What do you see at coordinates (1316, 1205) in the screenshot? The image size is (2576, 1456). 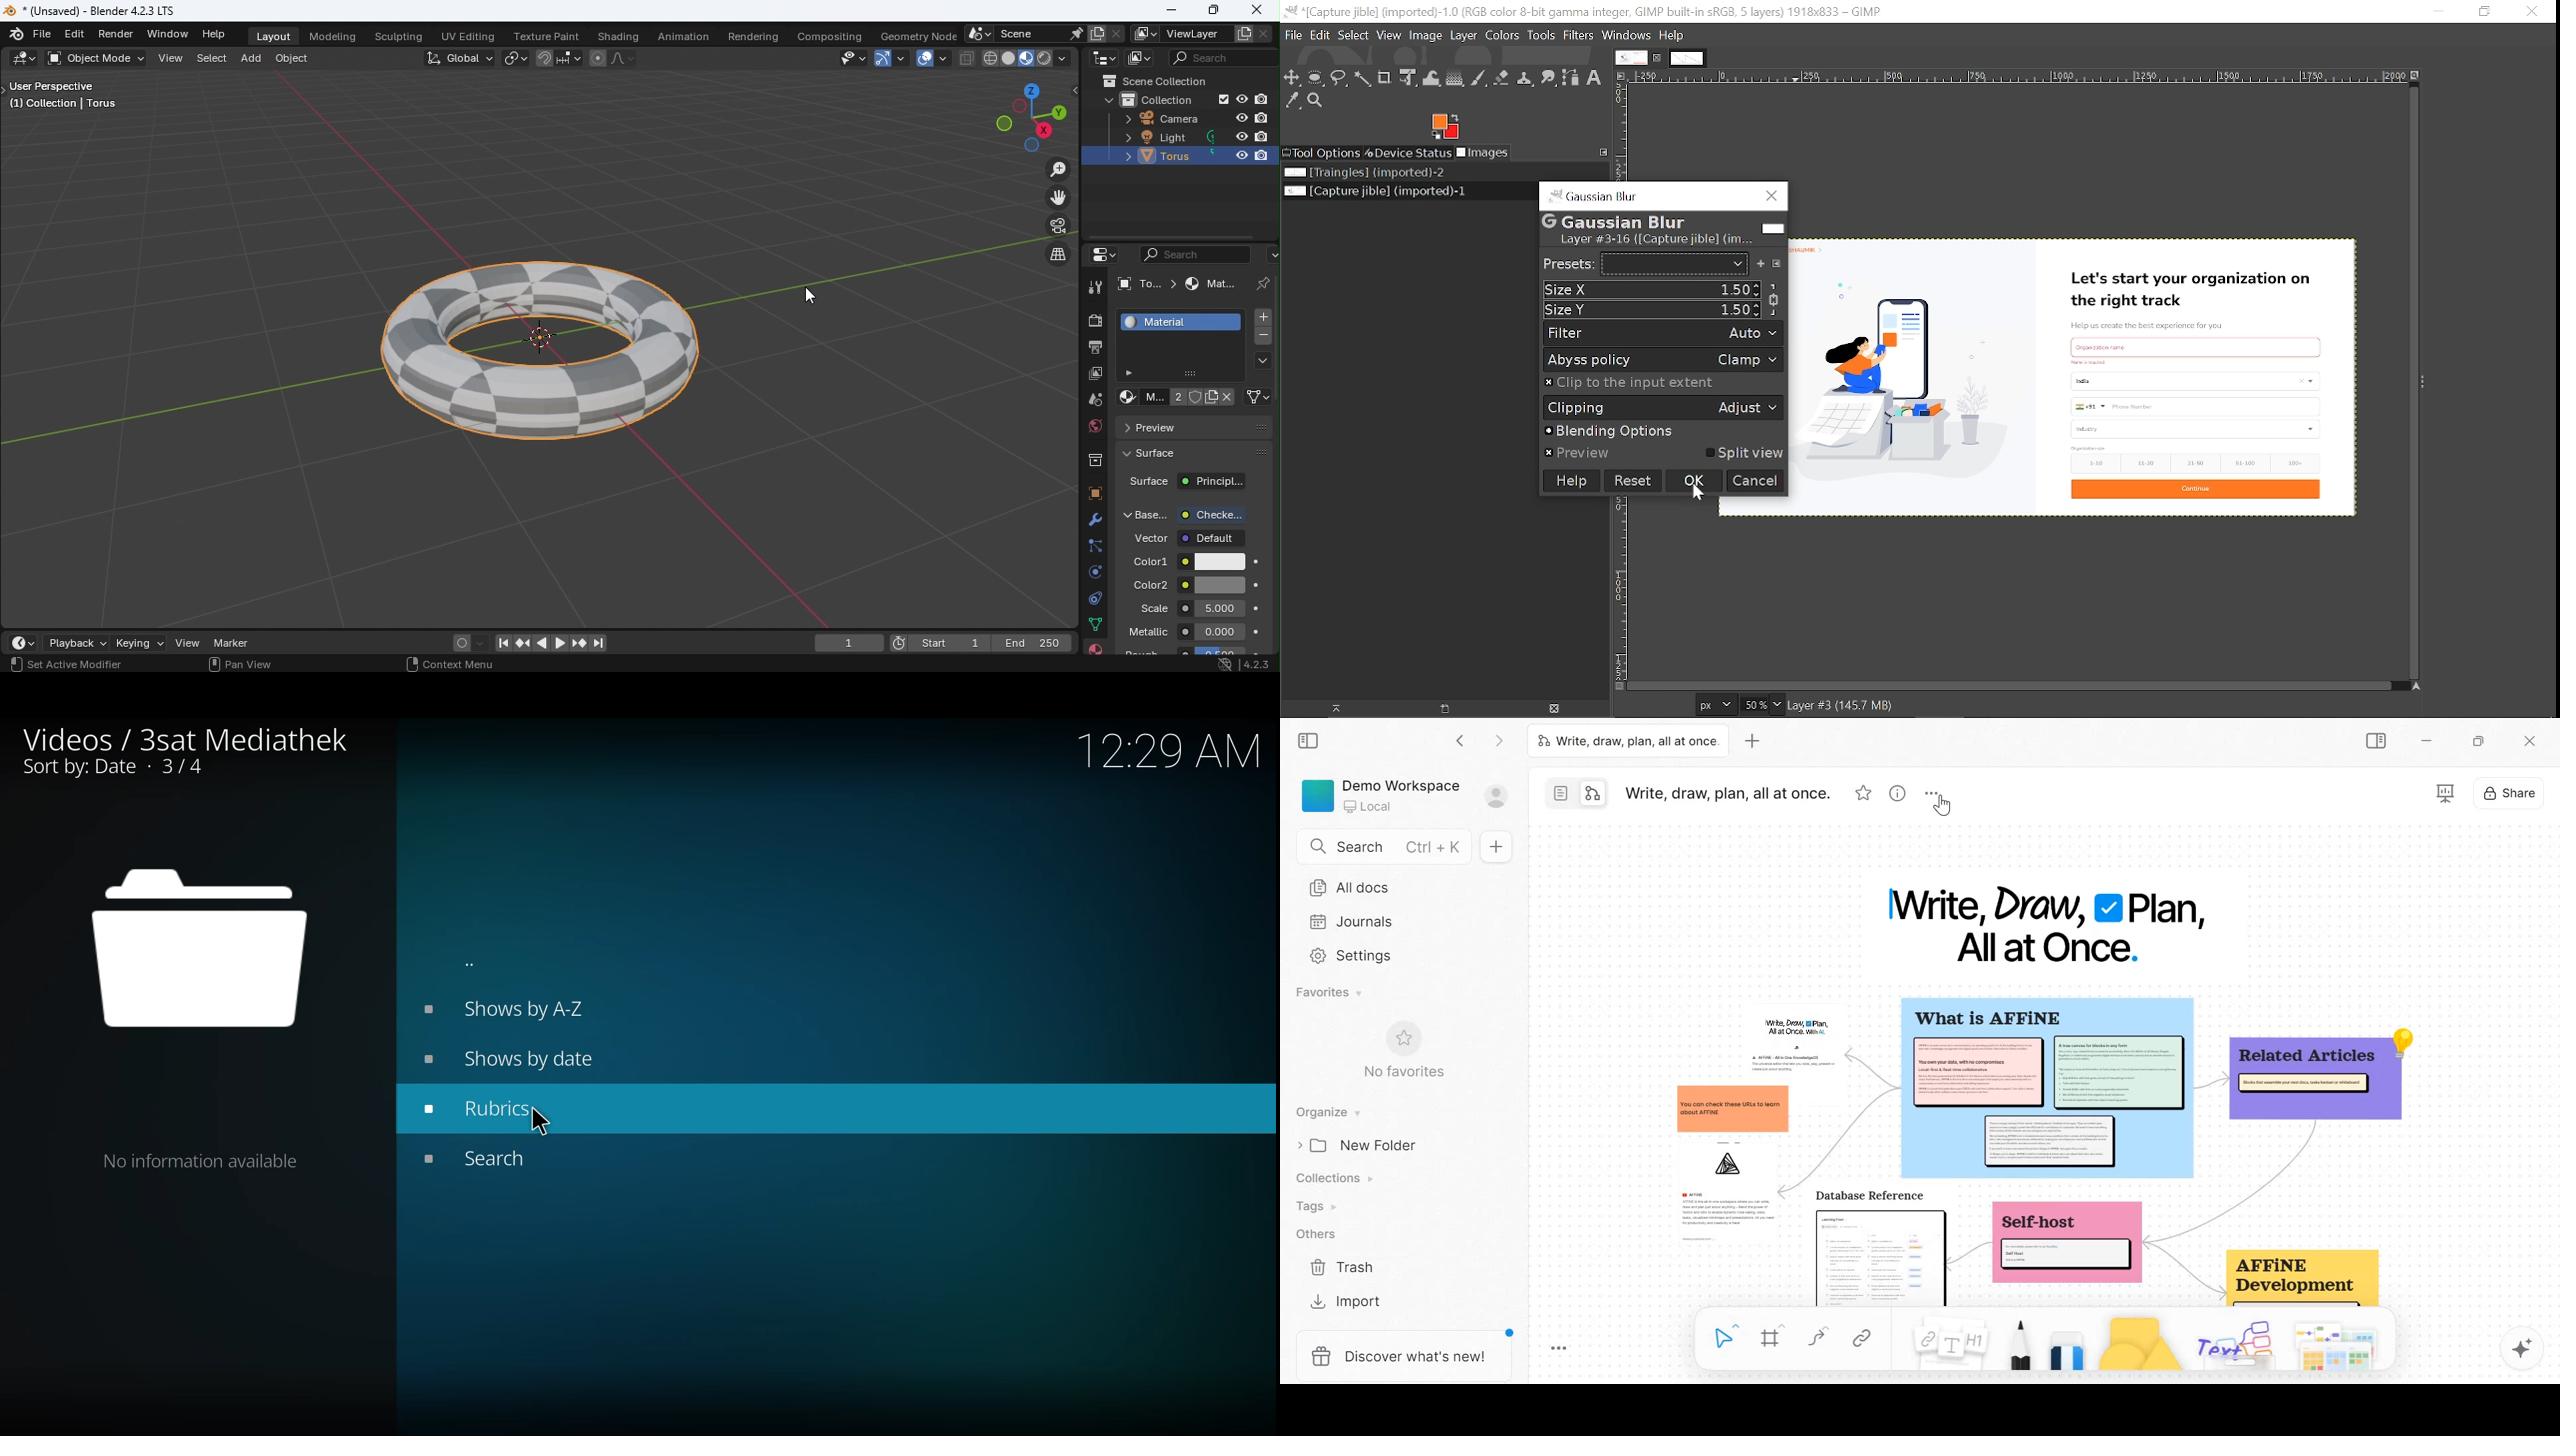 I see `Tags` at bounding box center [1316, 1205].